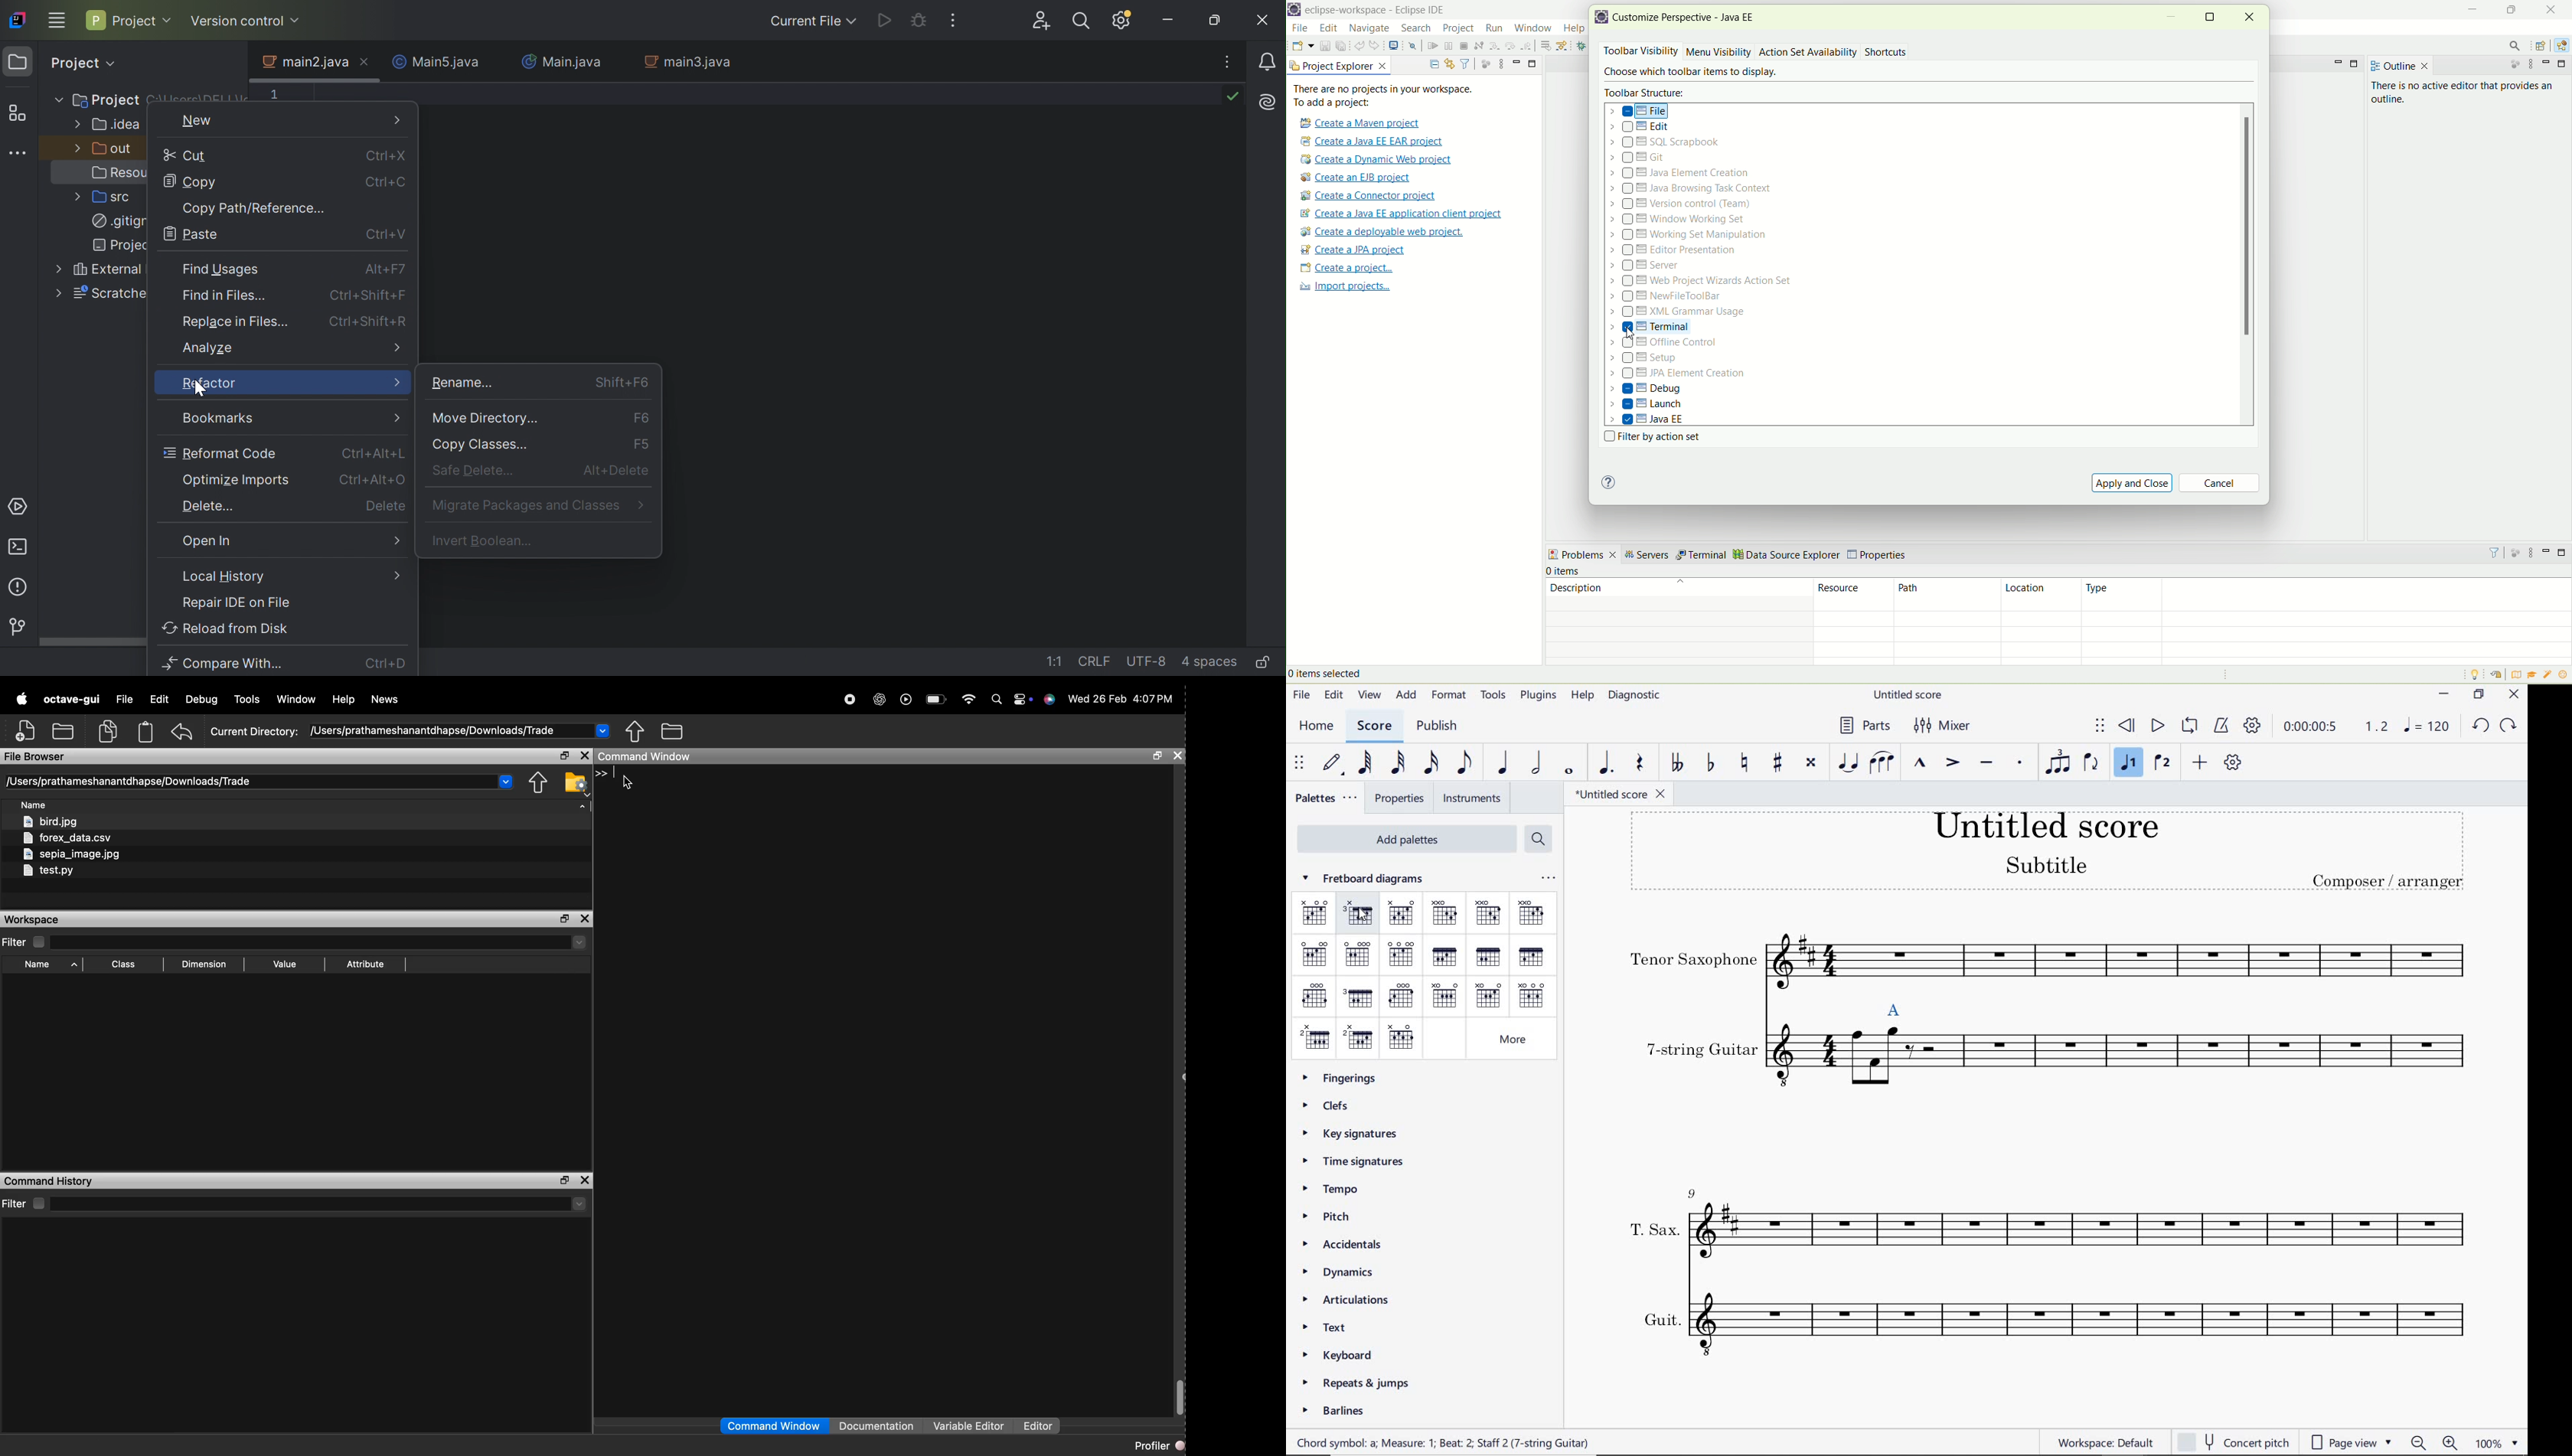  I want to click on Paste, so click(191, 236).